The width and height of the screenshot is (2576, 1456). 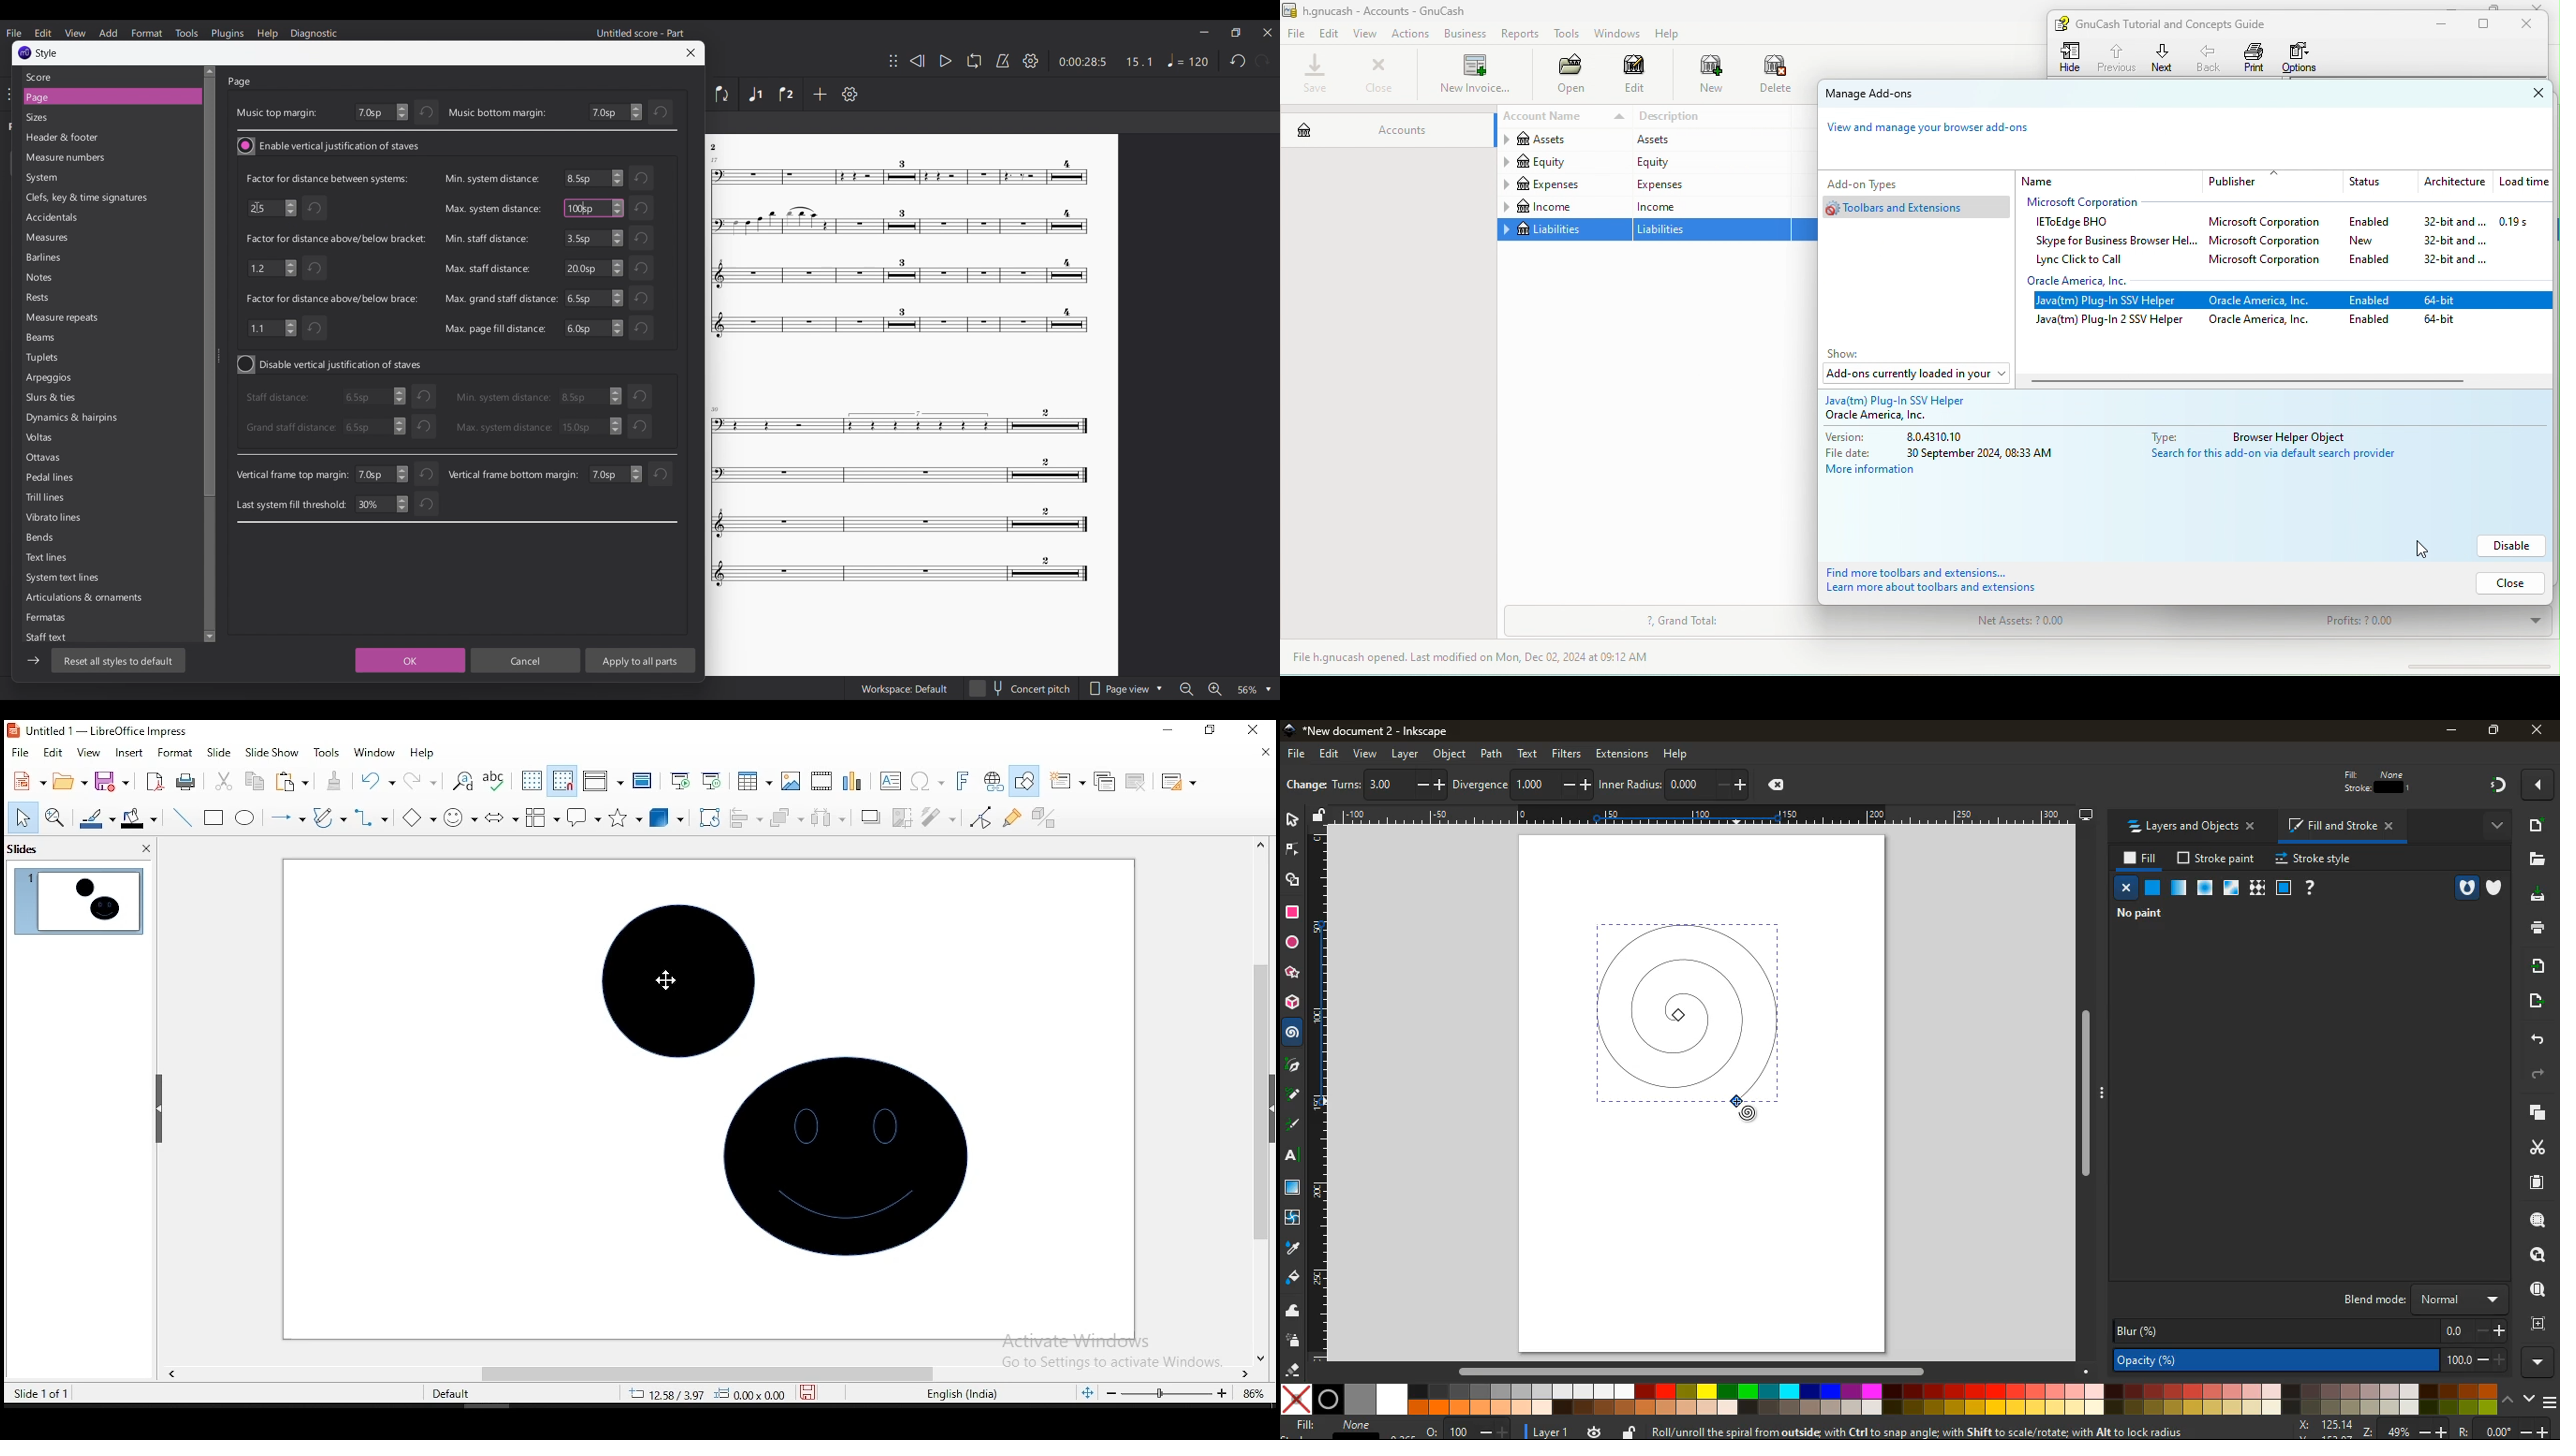 What do you see at coordinates (2340, 827) in the screenshot?
I see `fill and stroke` at bounding box center [2340, 827].